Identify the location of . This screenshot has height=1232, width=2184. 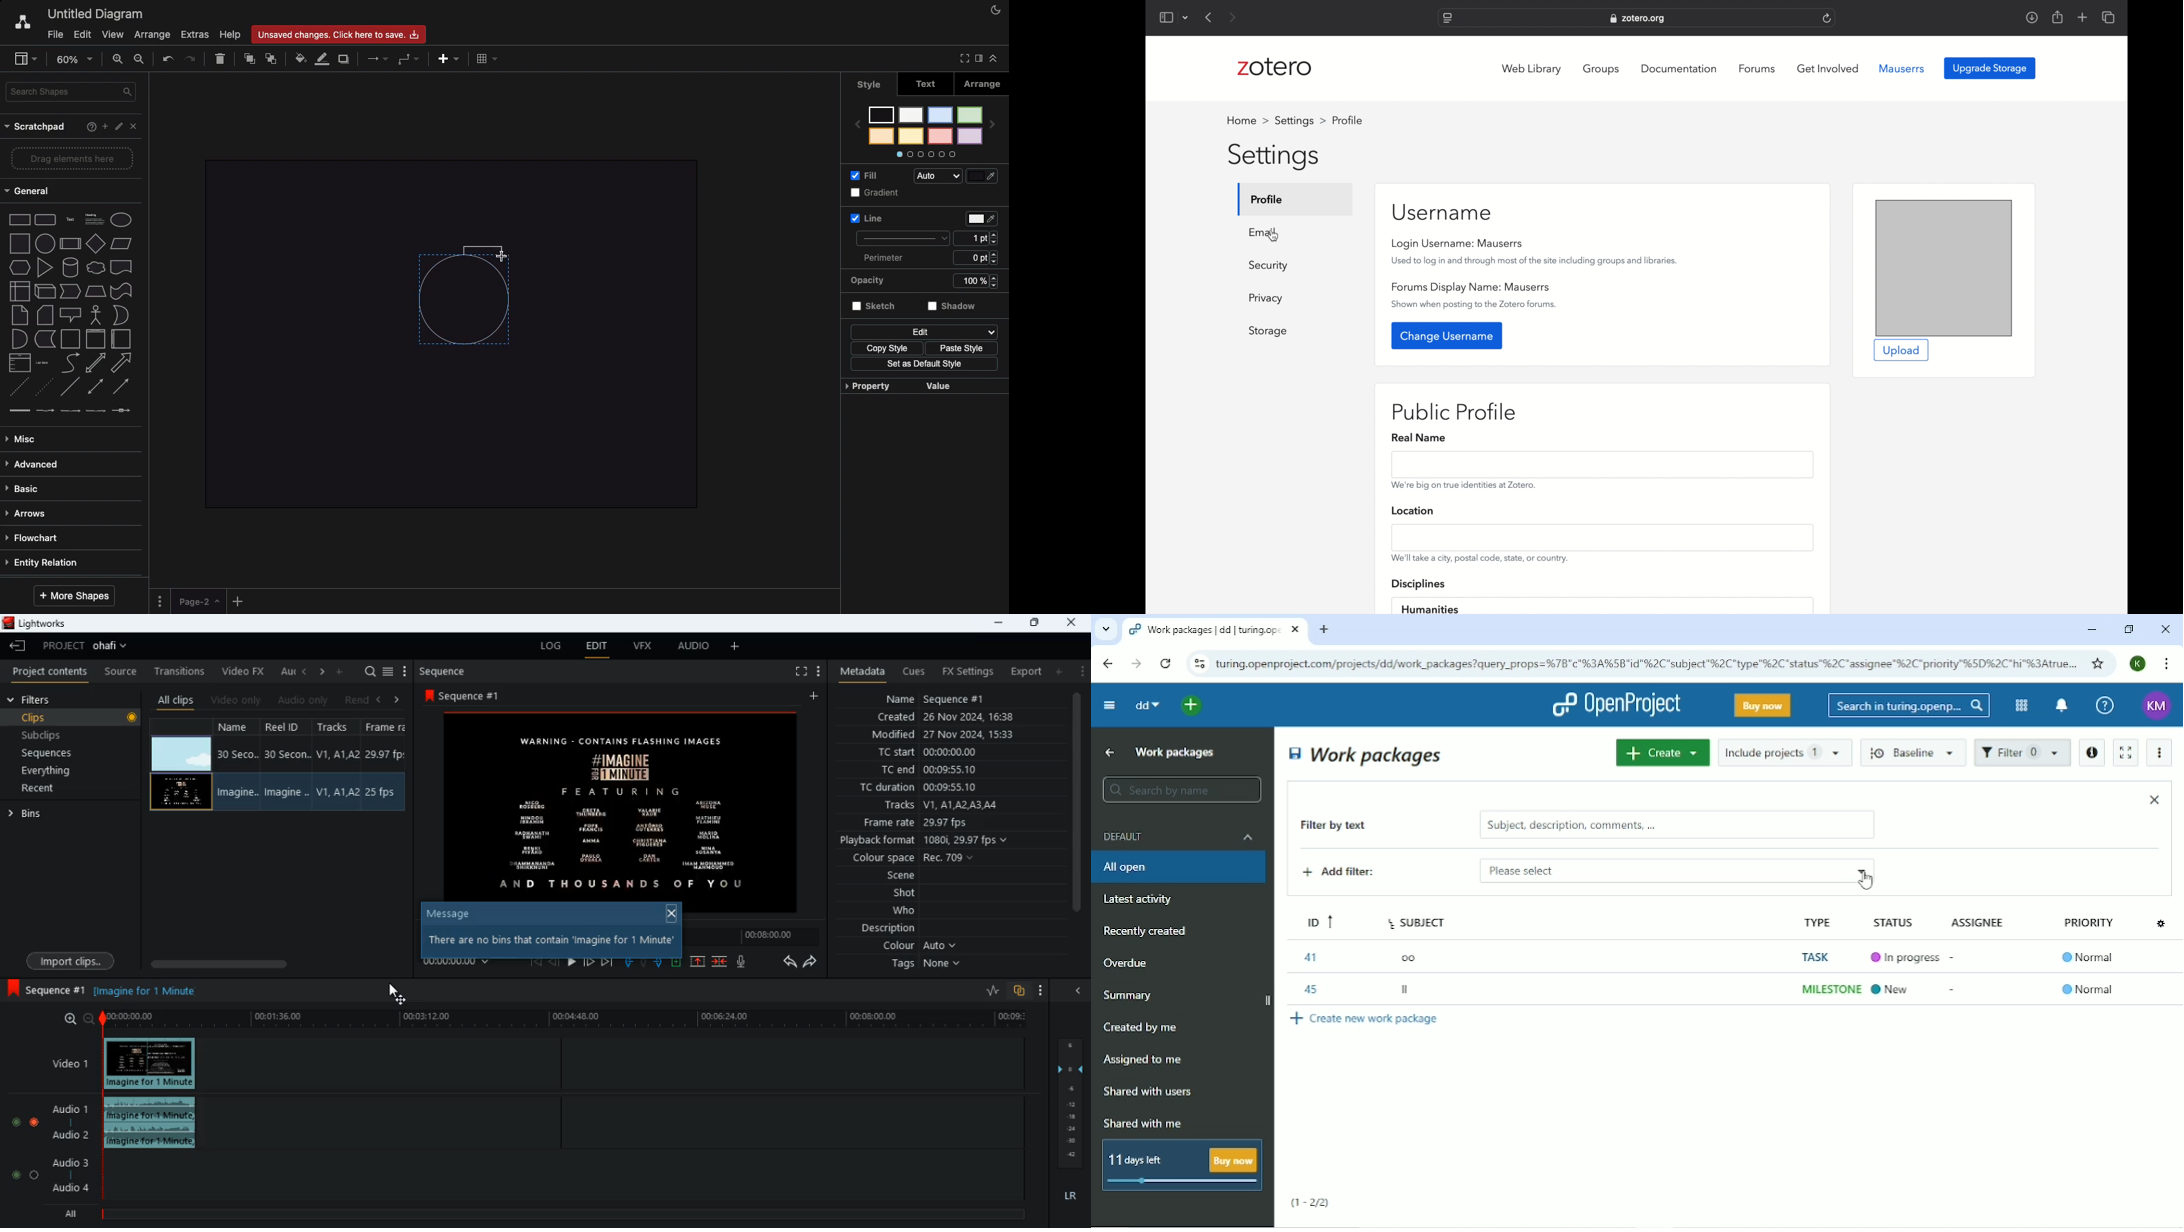
(1266, 298).